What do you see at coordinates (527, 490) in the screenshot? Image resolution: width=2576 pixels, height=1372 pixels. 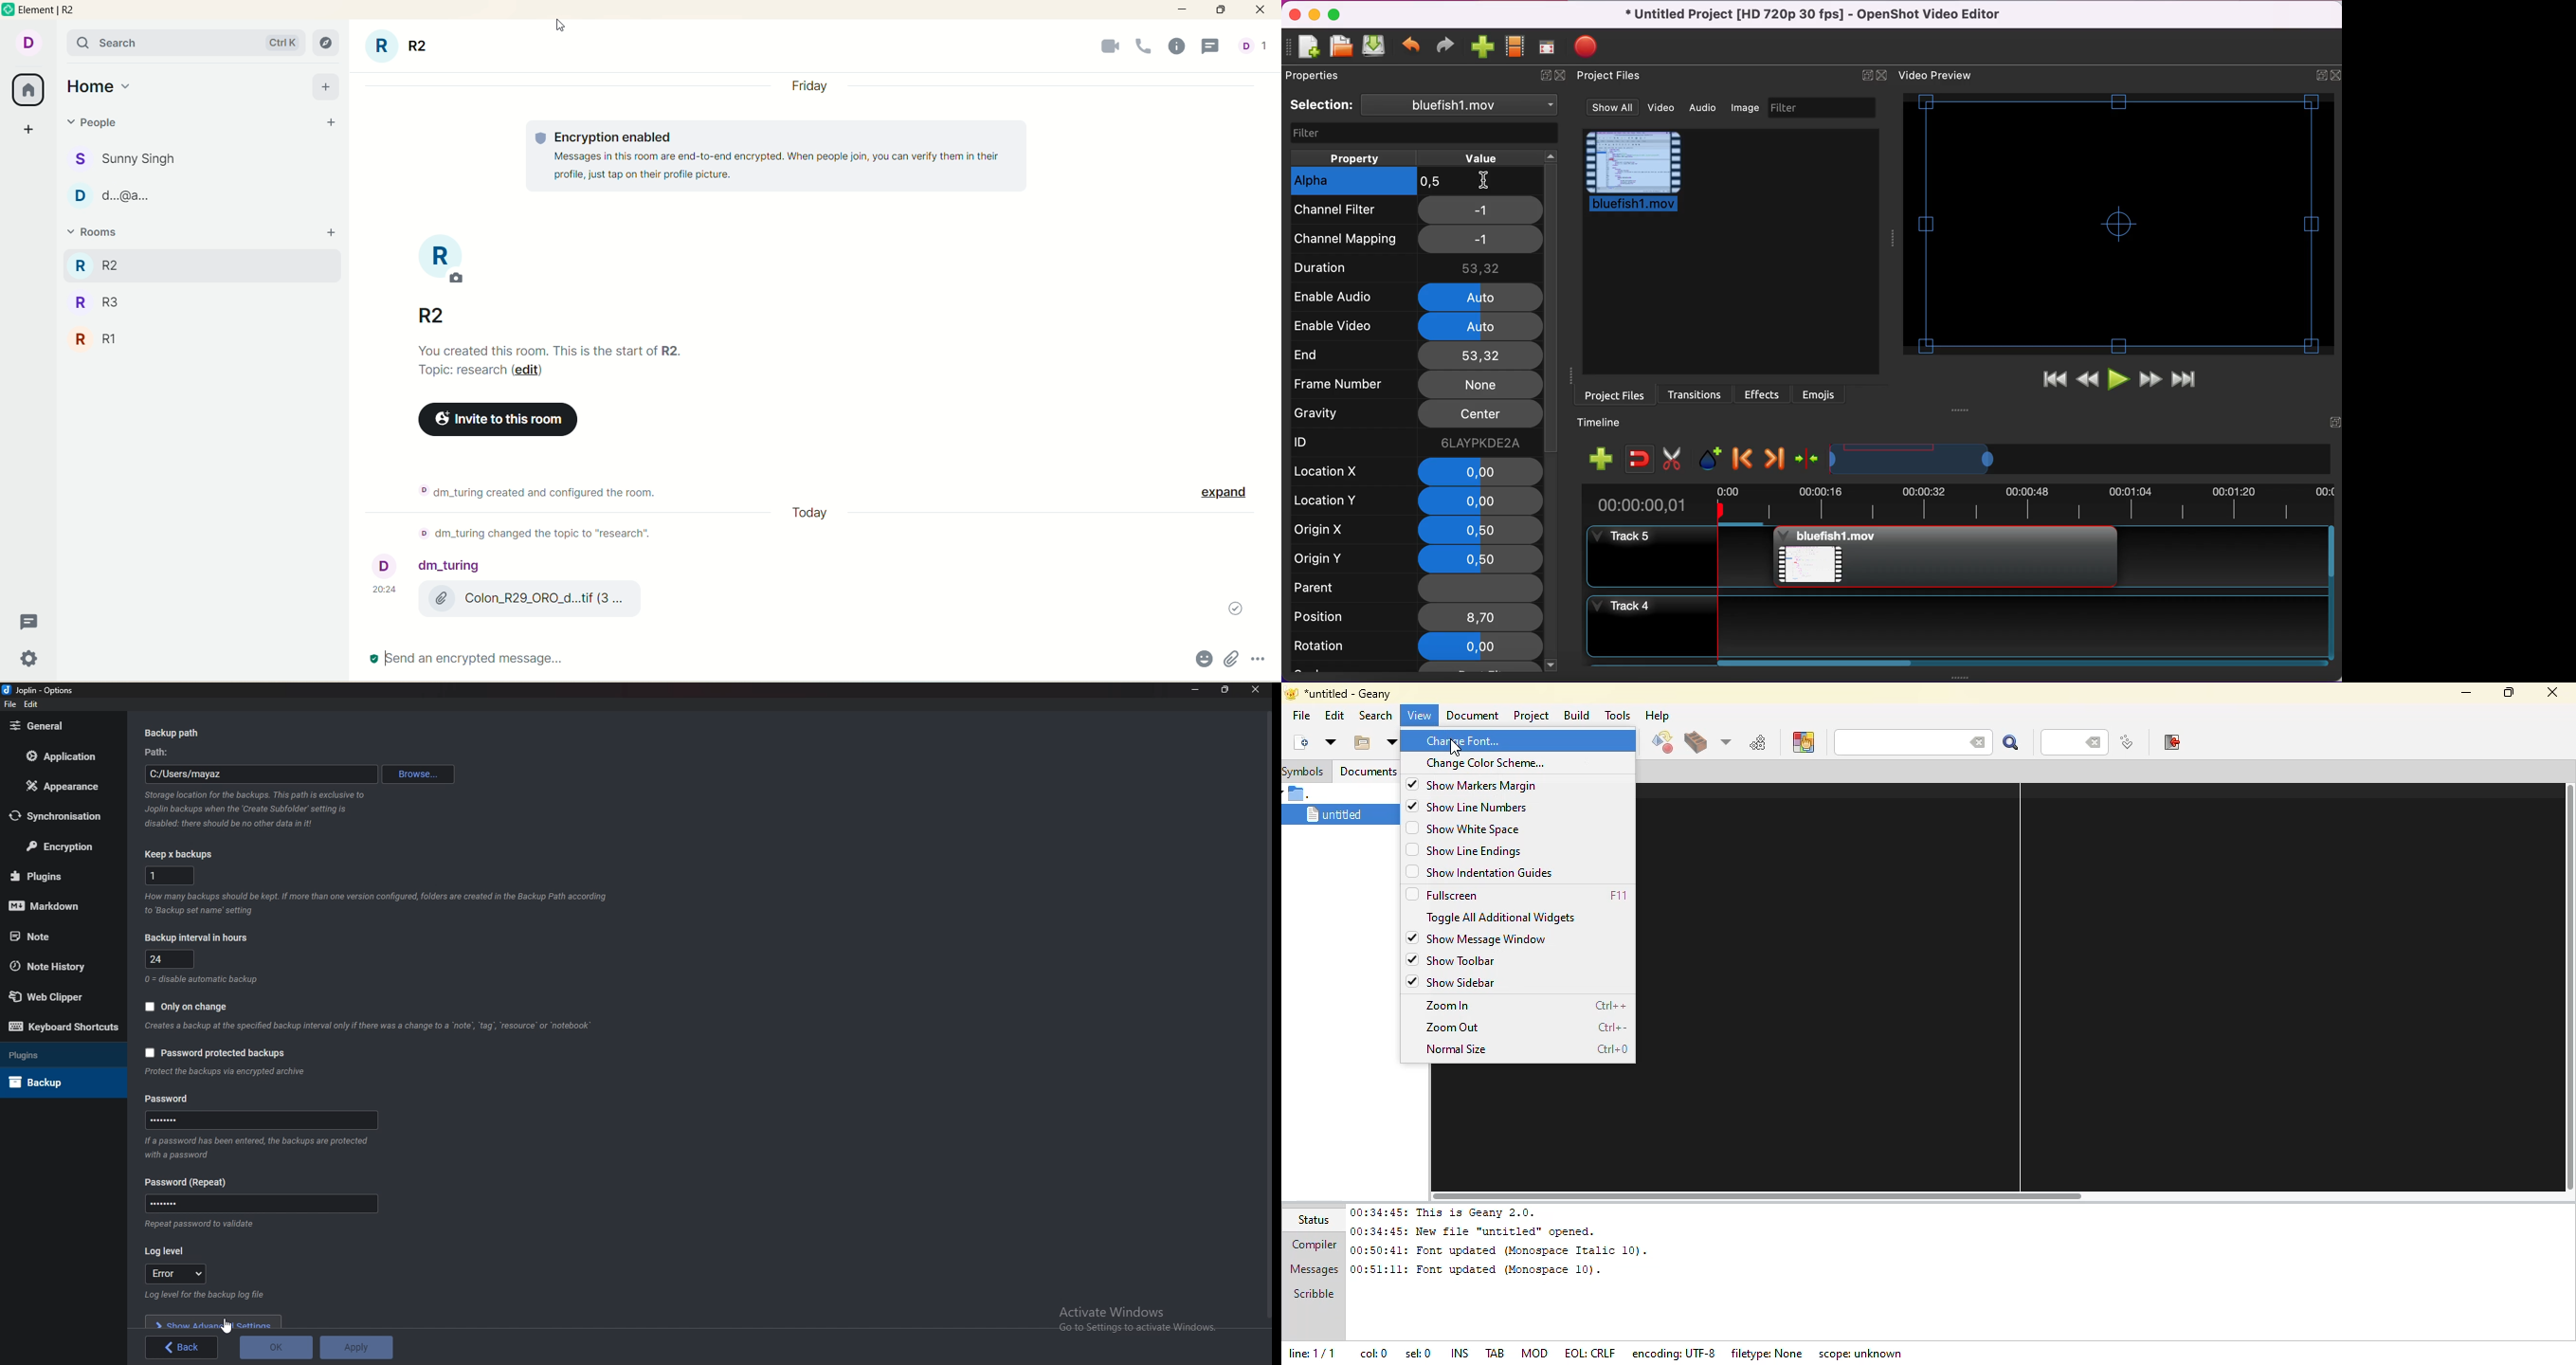 I see `` at bounding box center [527, 490].